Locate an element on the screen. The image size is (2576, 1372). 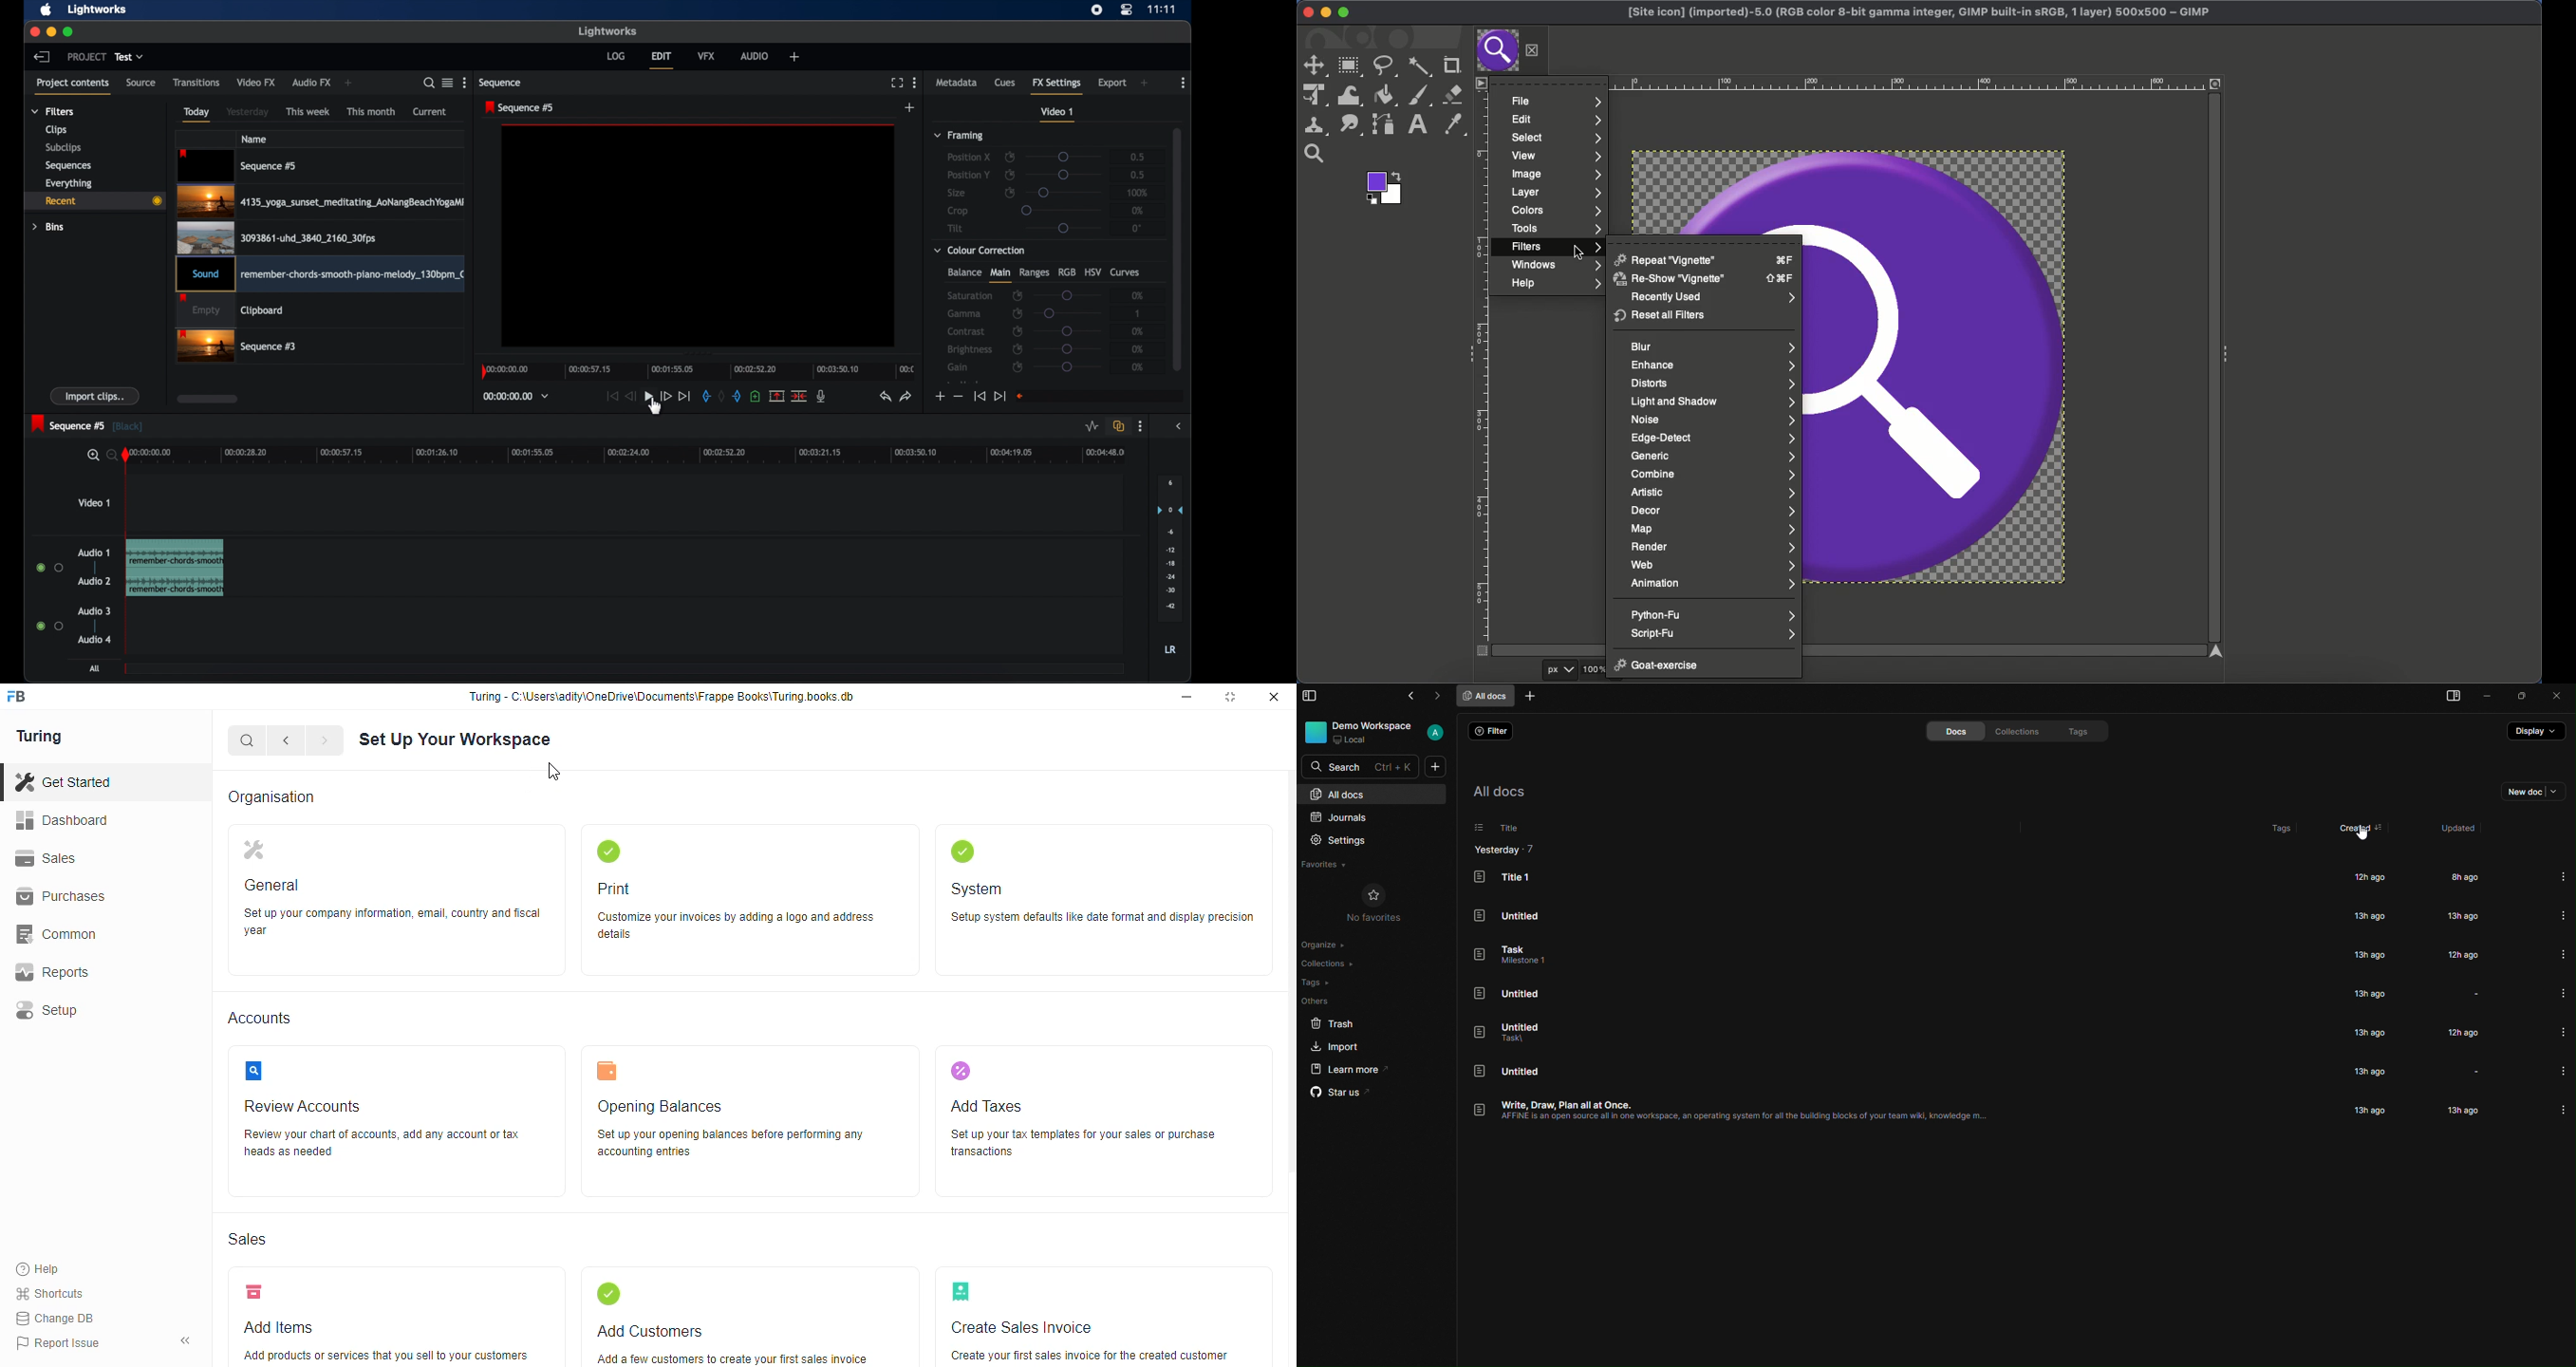
split is located at coordinates (799, 396).